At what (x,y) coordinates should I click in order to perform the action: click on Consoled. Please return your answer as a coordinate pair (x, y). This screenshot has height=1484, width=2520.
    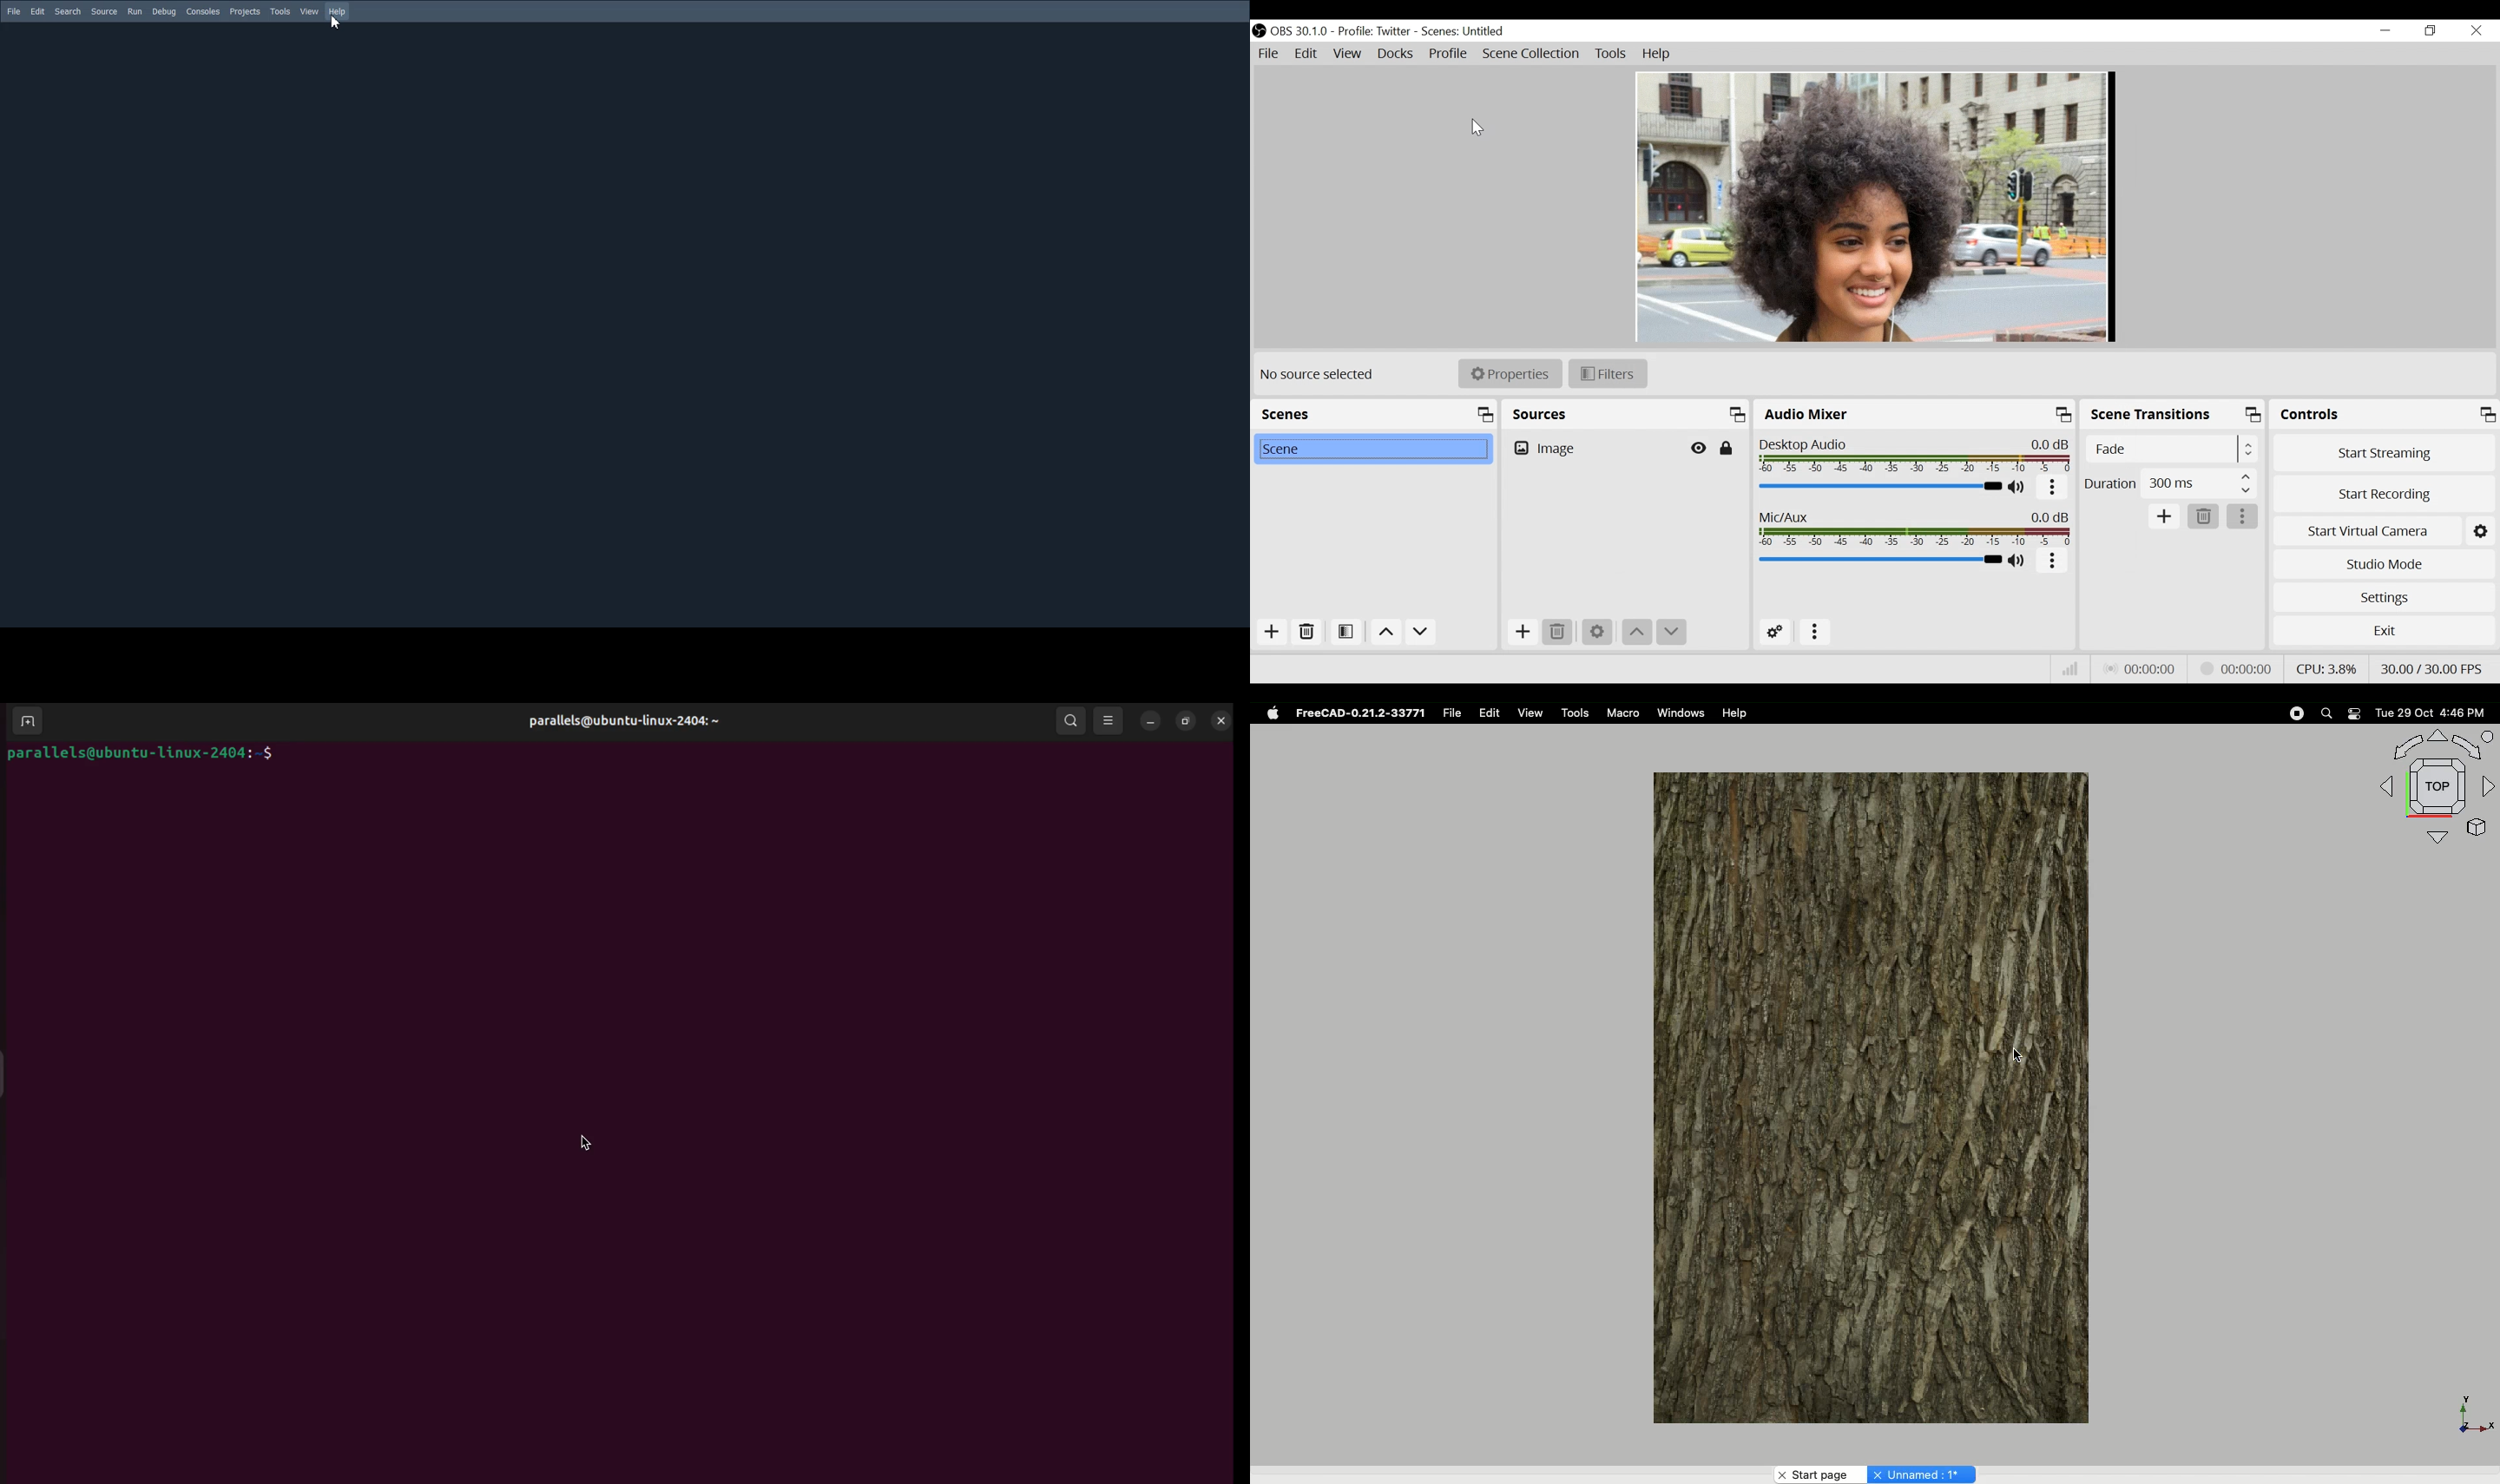
    Looking at the image, I should click on (204, 11).